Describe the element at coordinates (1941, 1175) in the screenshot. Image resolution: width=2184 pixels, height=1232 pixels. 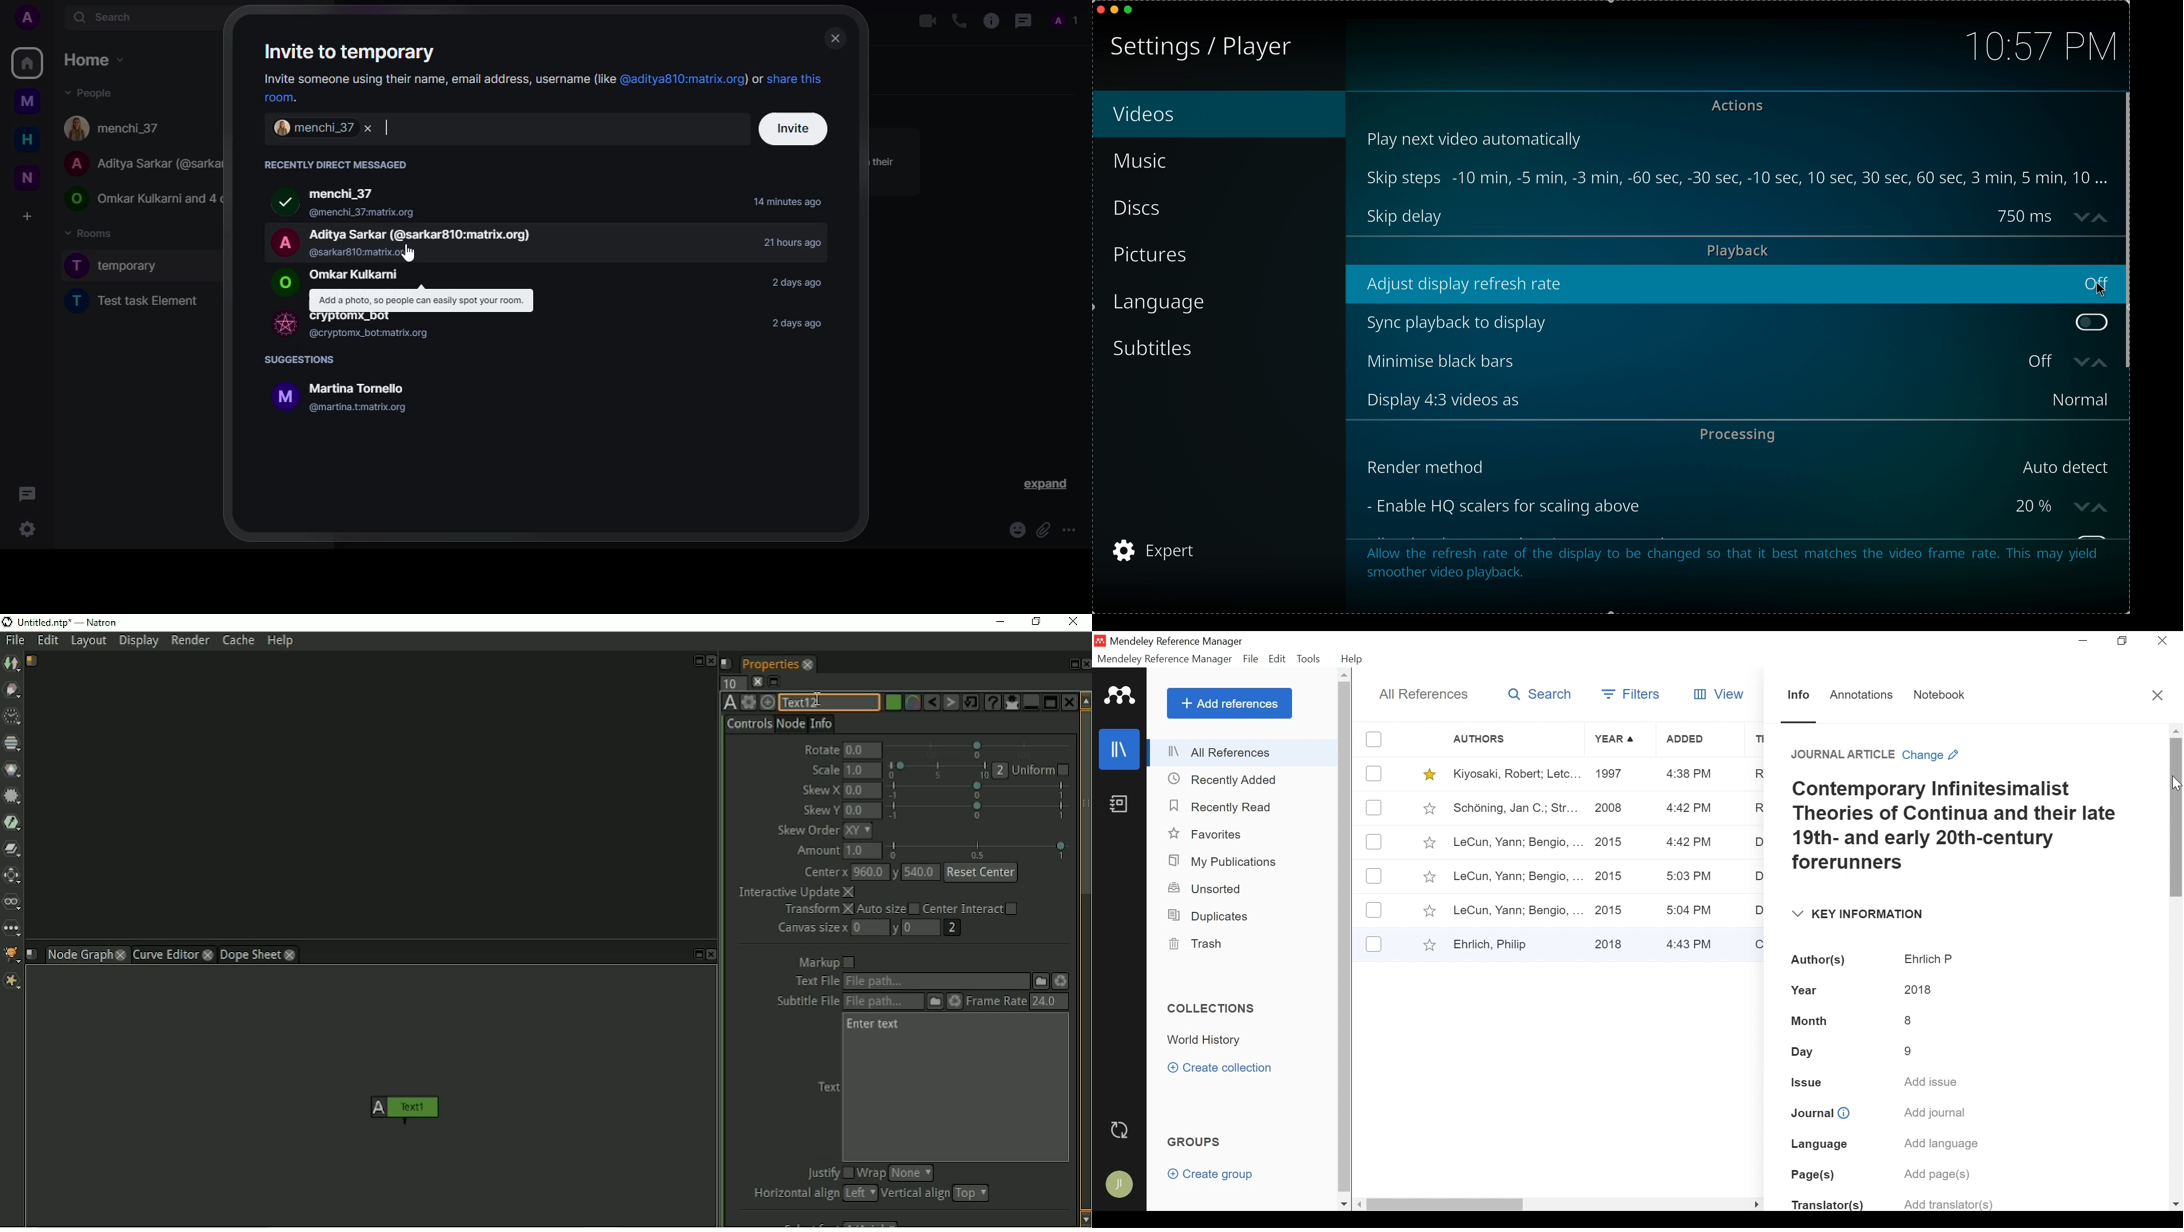
I see `Add page(s)` at that location.